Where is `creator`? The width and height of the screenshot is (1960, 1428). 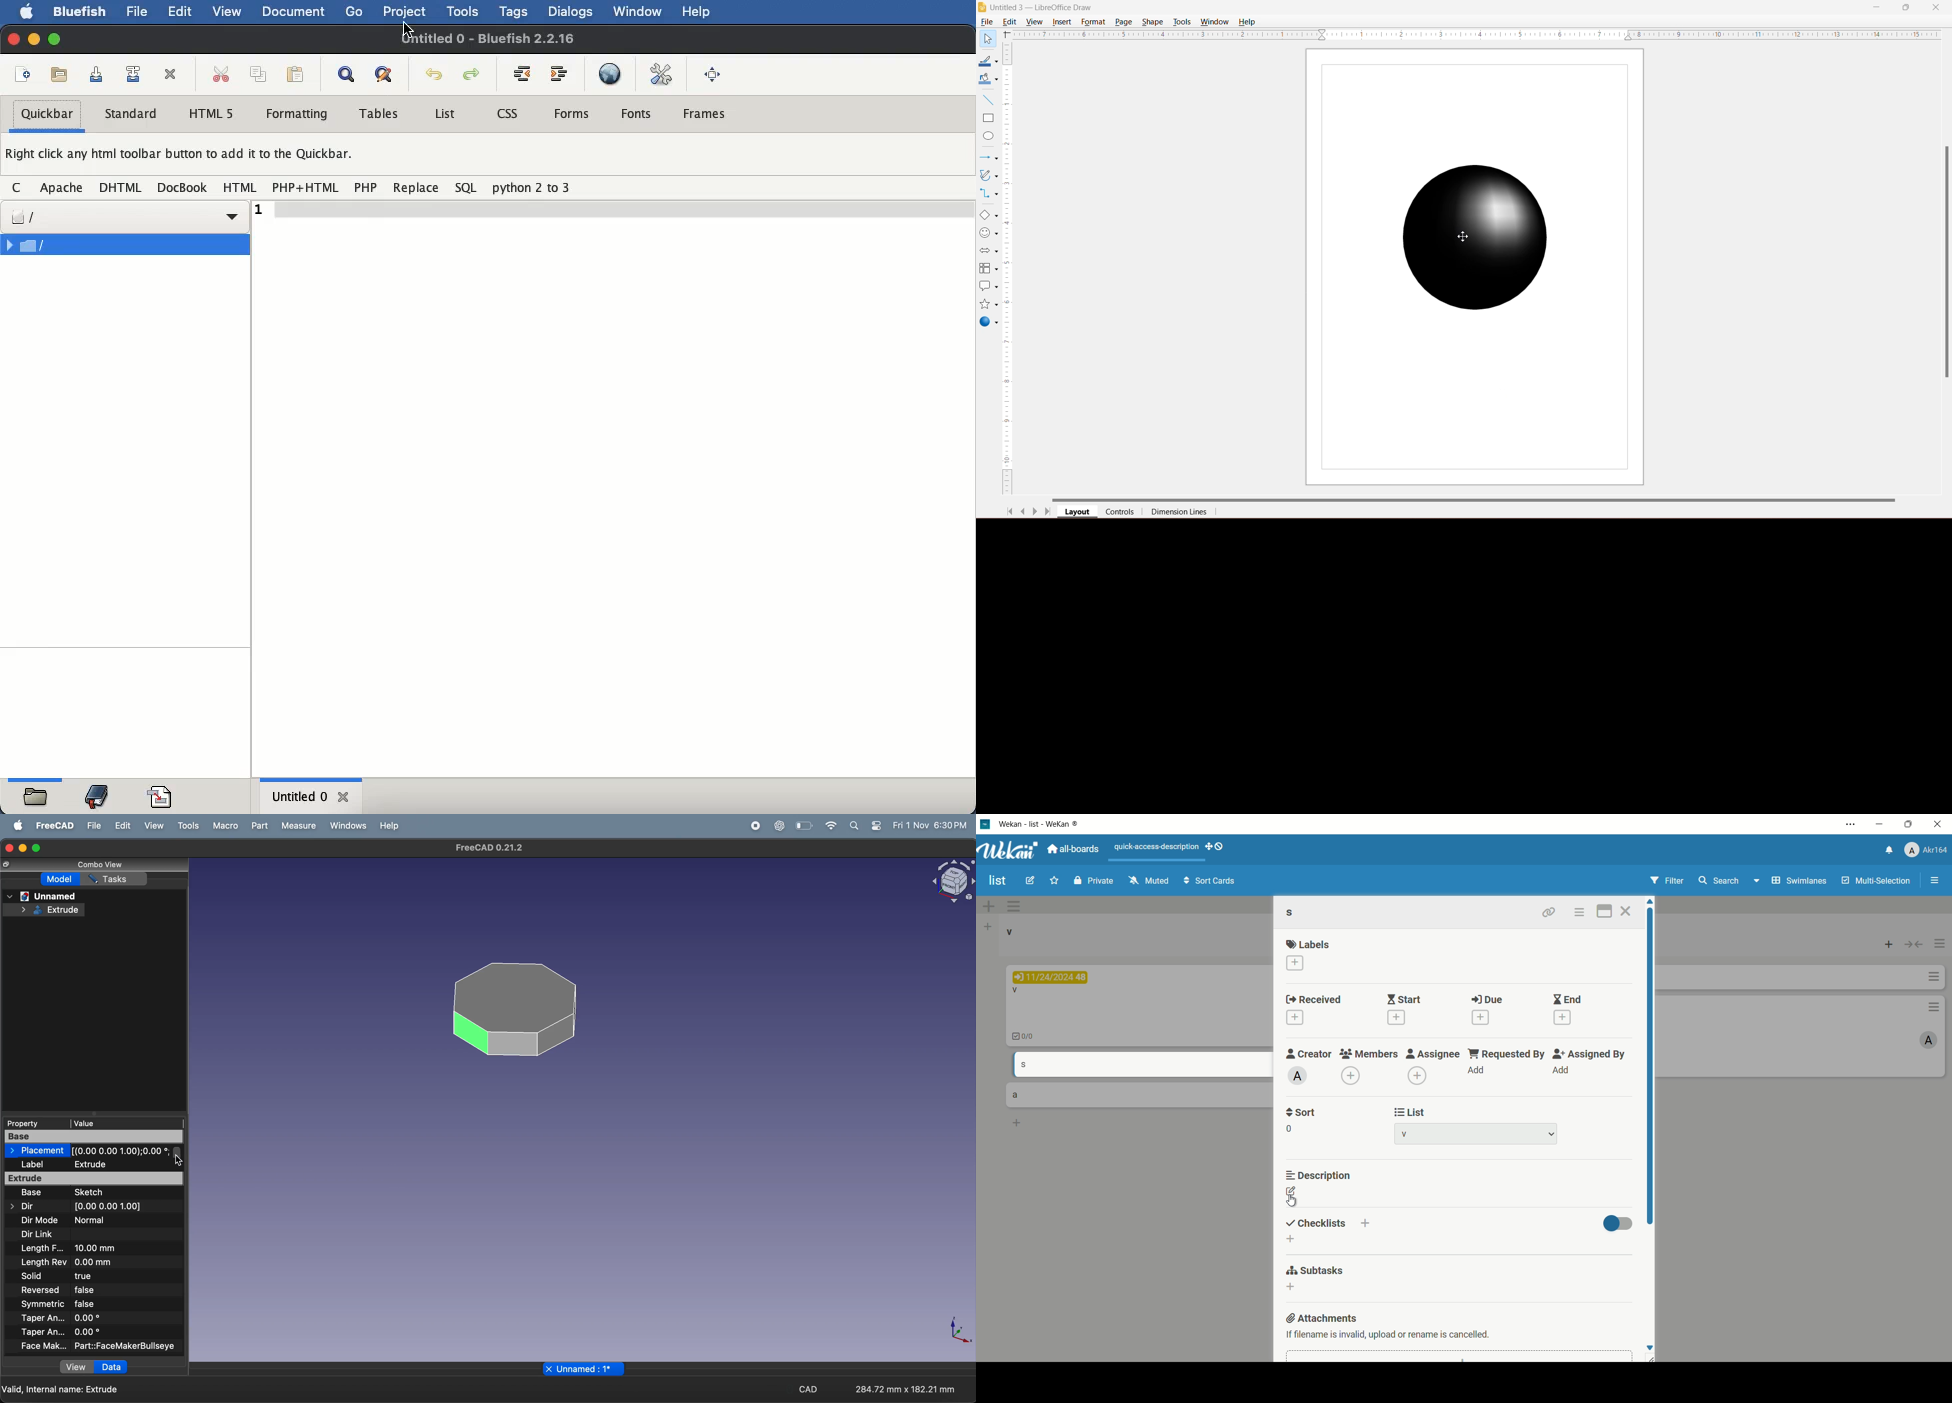
creator is located at coordinates (1309, 1054).